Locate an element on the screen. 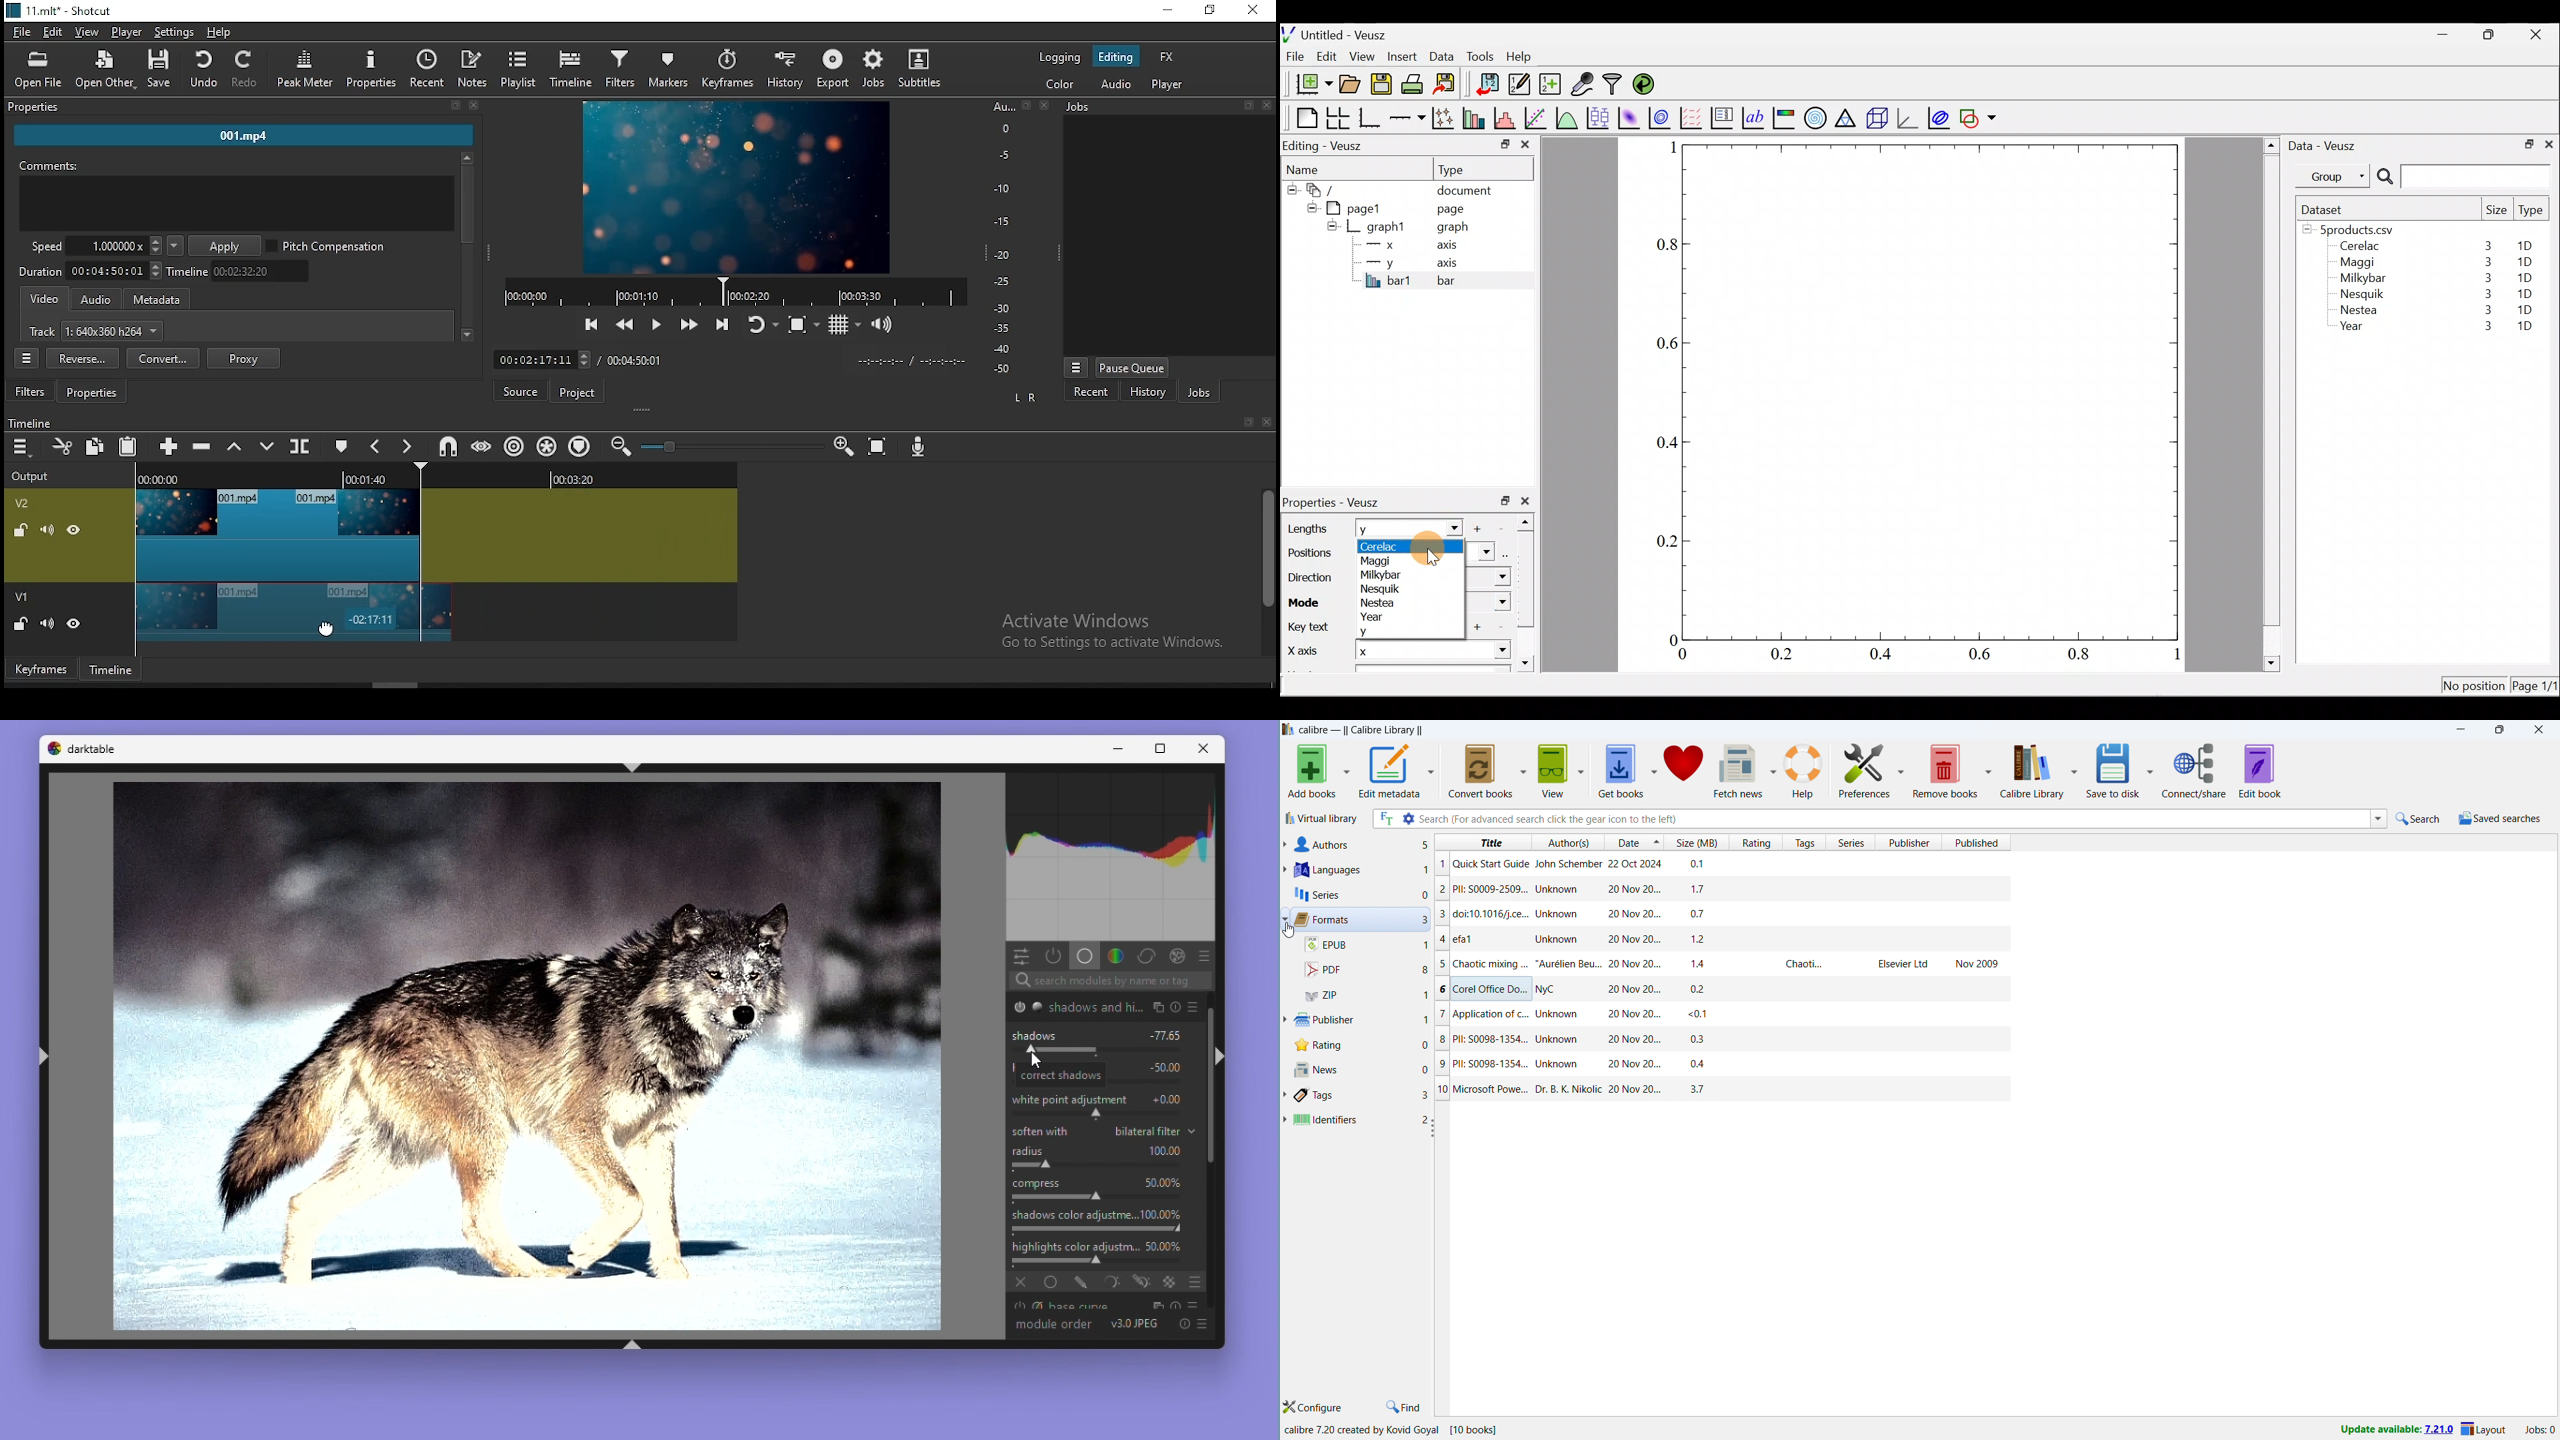 This screenshot has width=2576, height=1456. 1D is located at coordinates (2529, 246).